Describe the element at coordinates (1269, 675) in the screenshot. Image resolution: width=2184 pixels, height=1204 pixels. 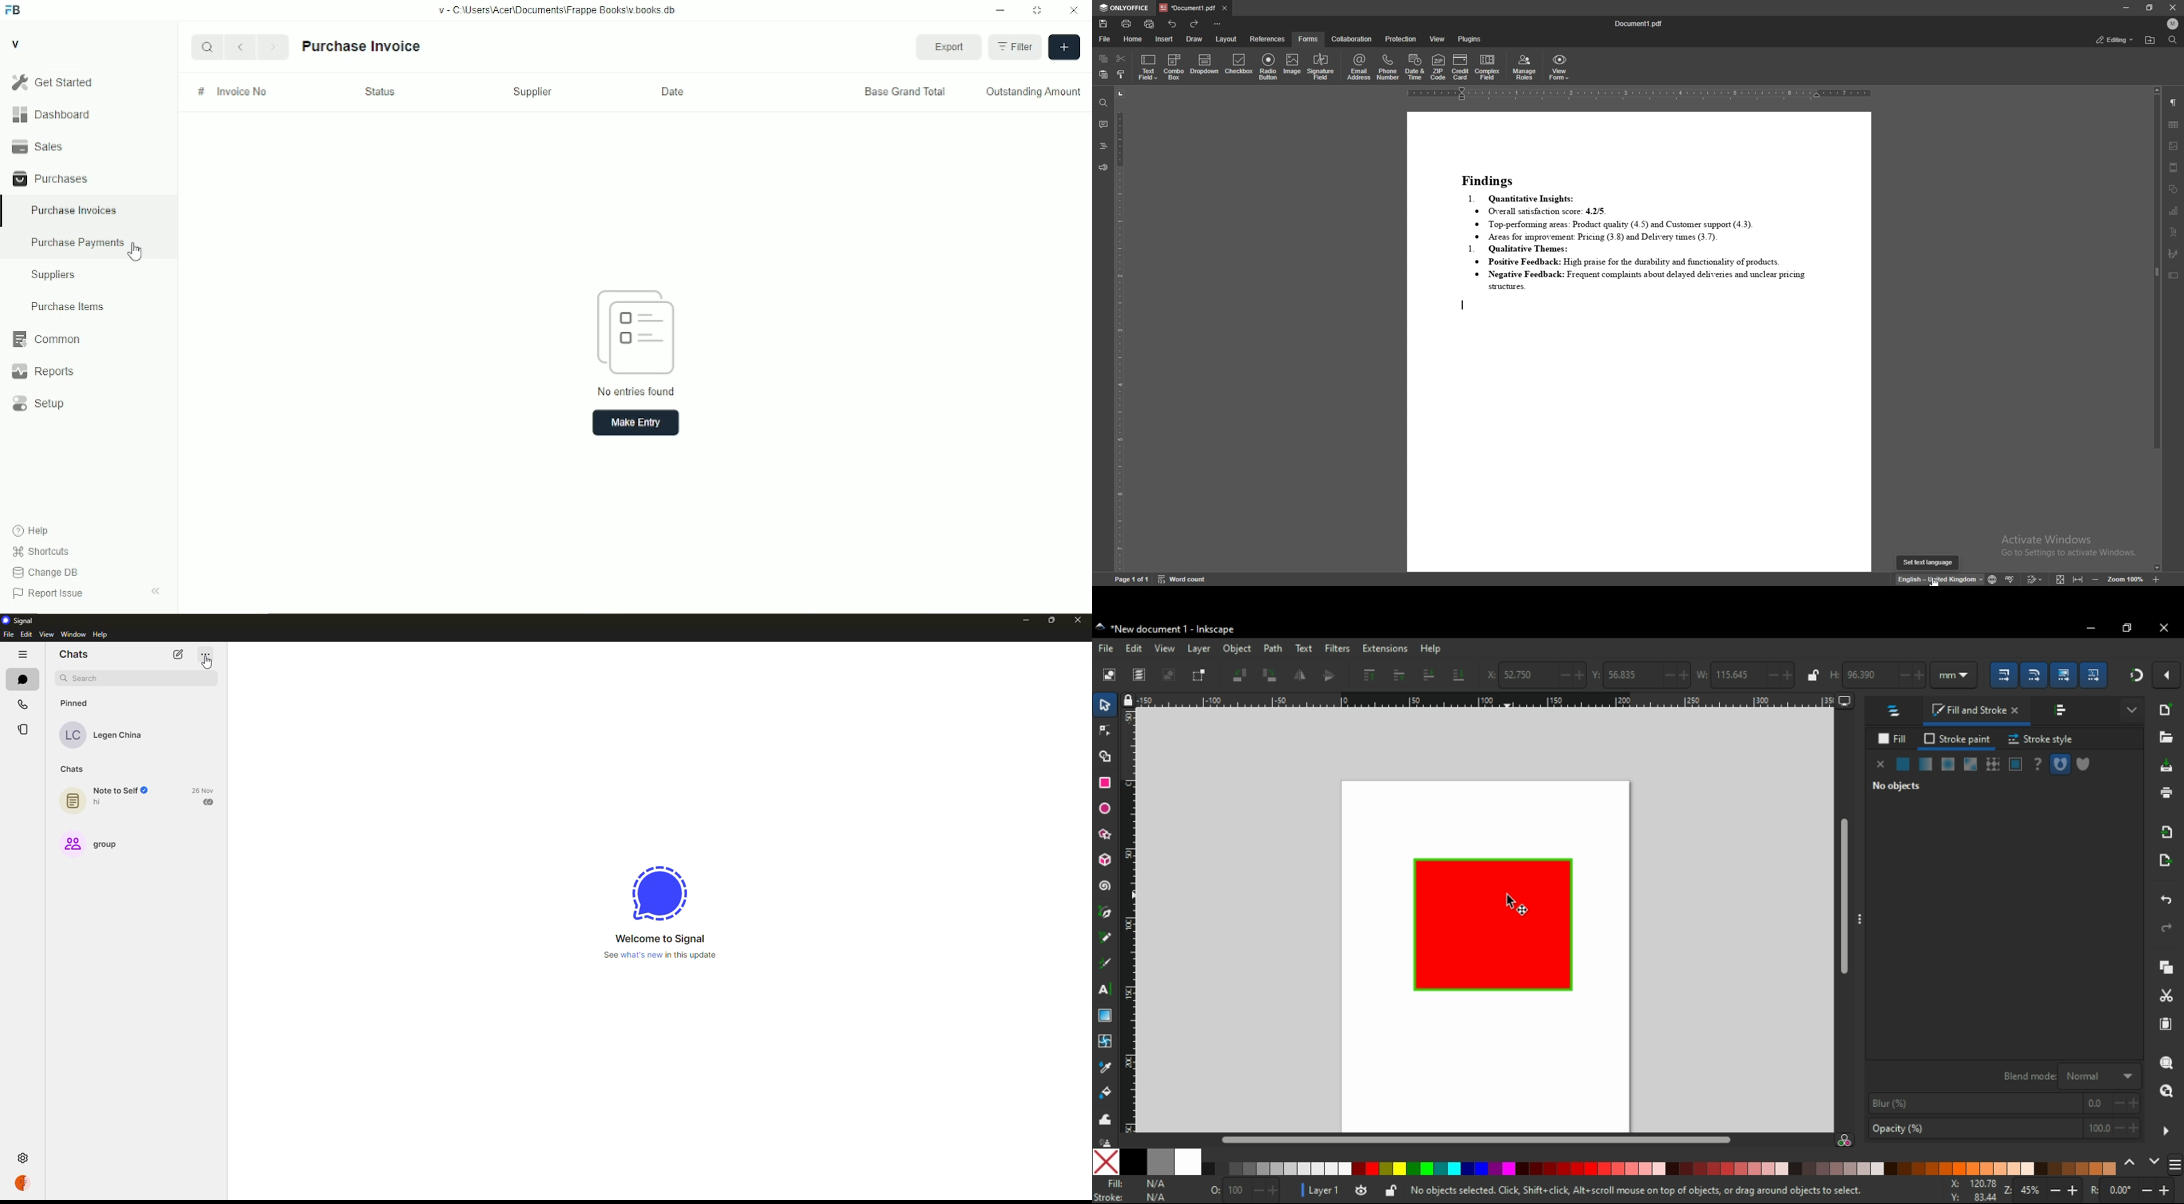
I see `object rotate 90` at that location.